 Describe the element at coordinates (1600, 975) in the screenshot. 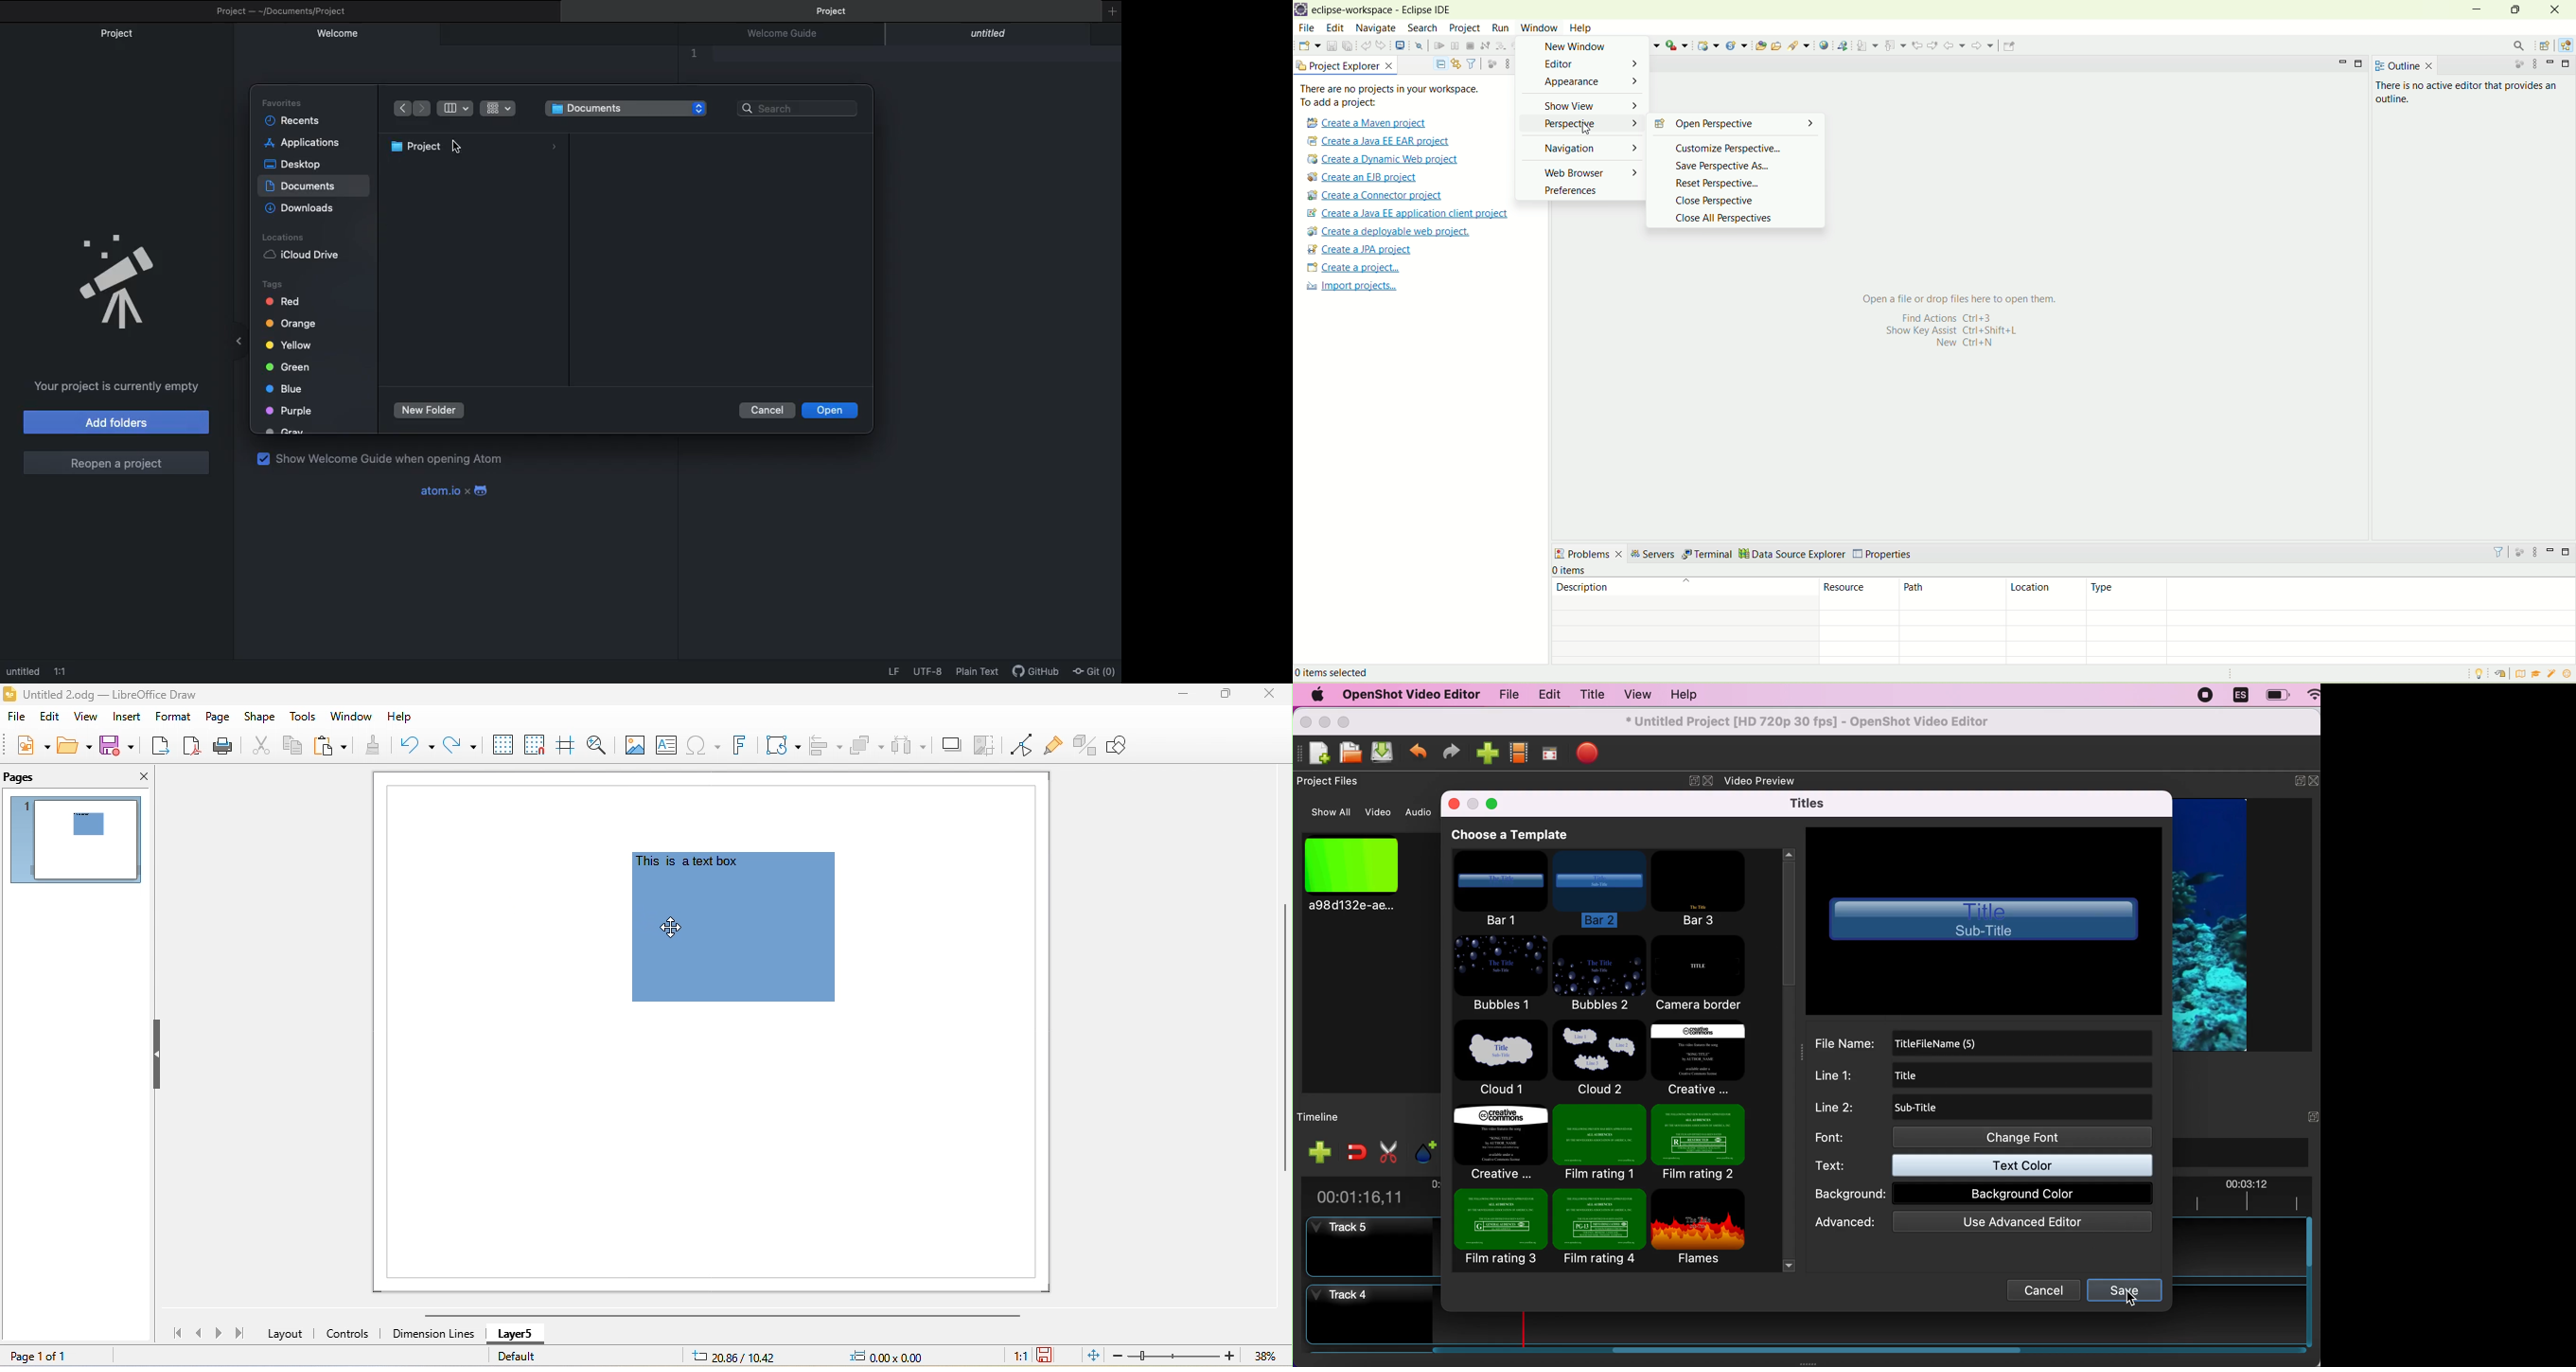

I see `bubbles 2` at that location.